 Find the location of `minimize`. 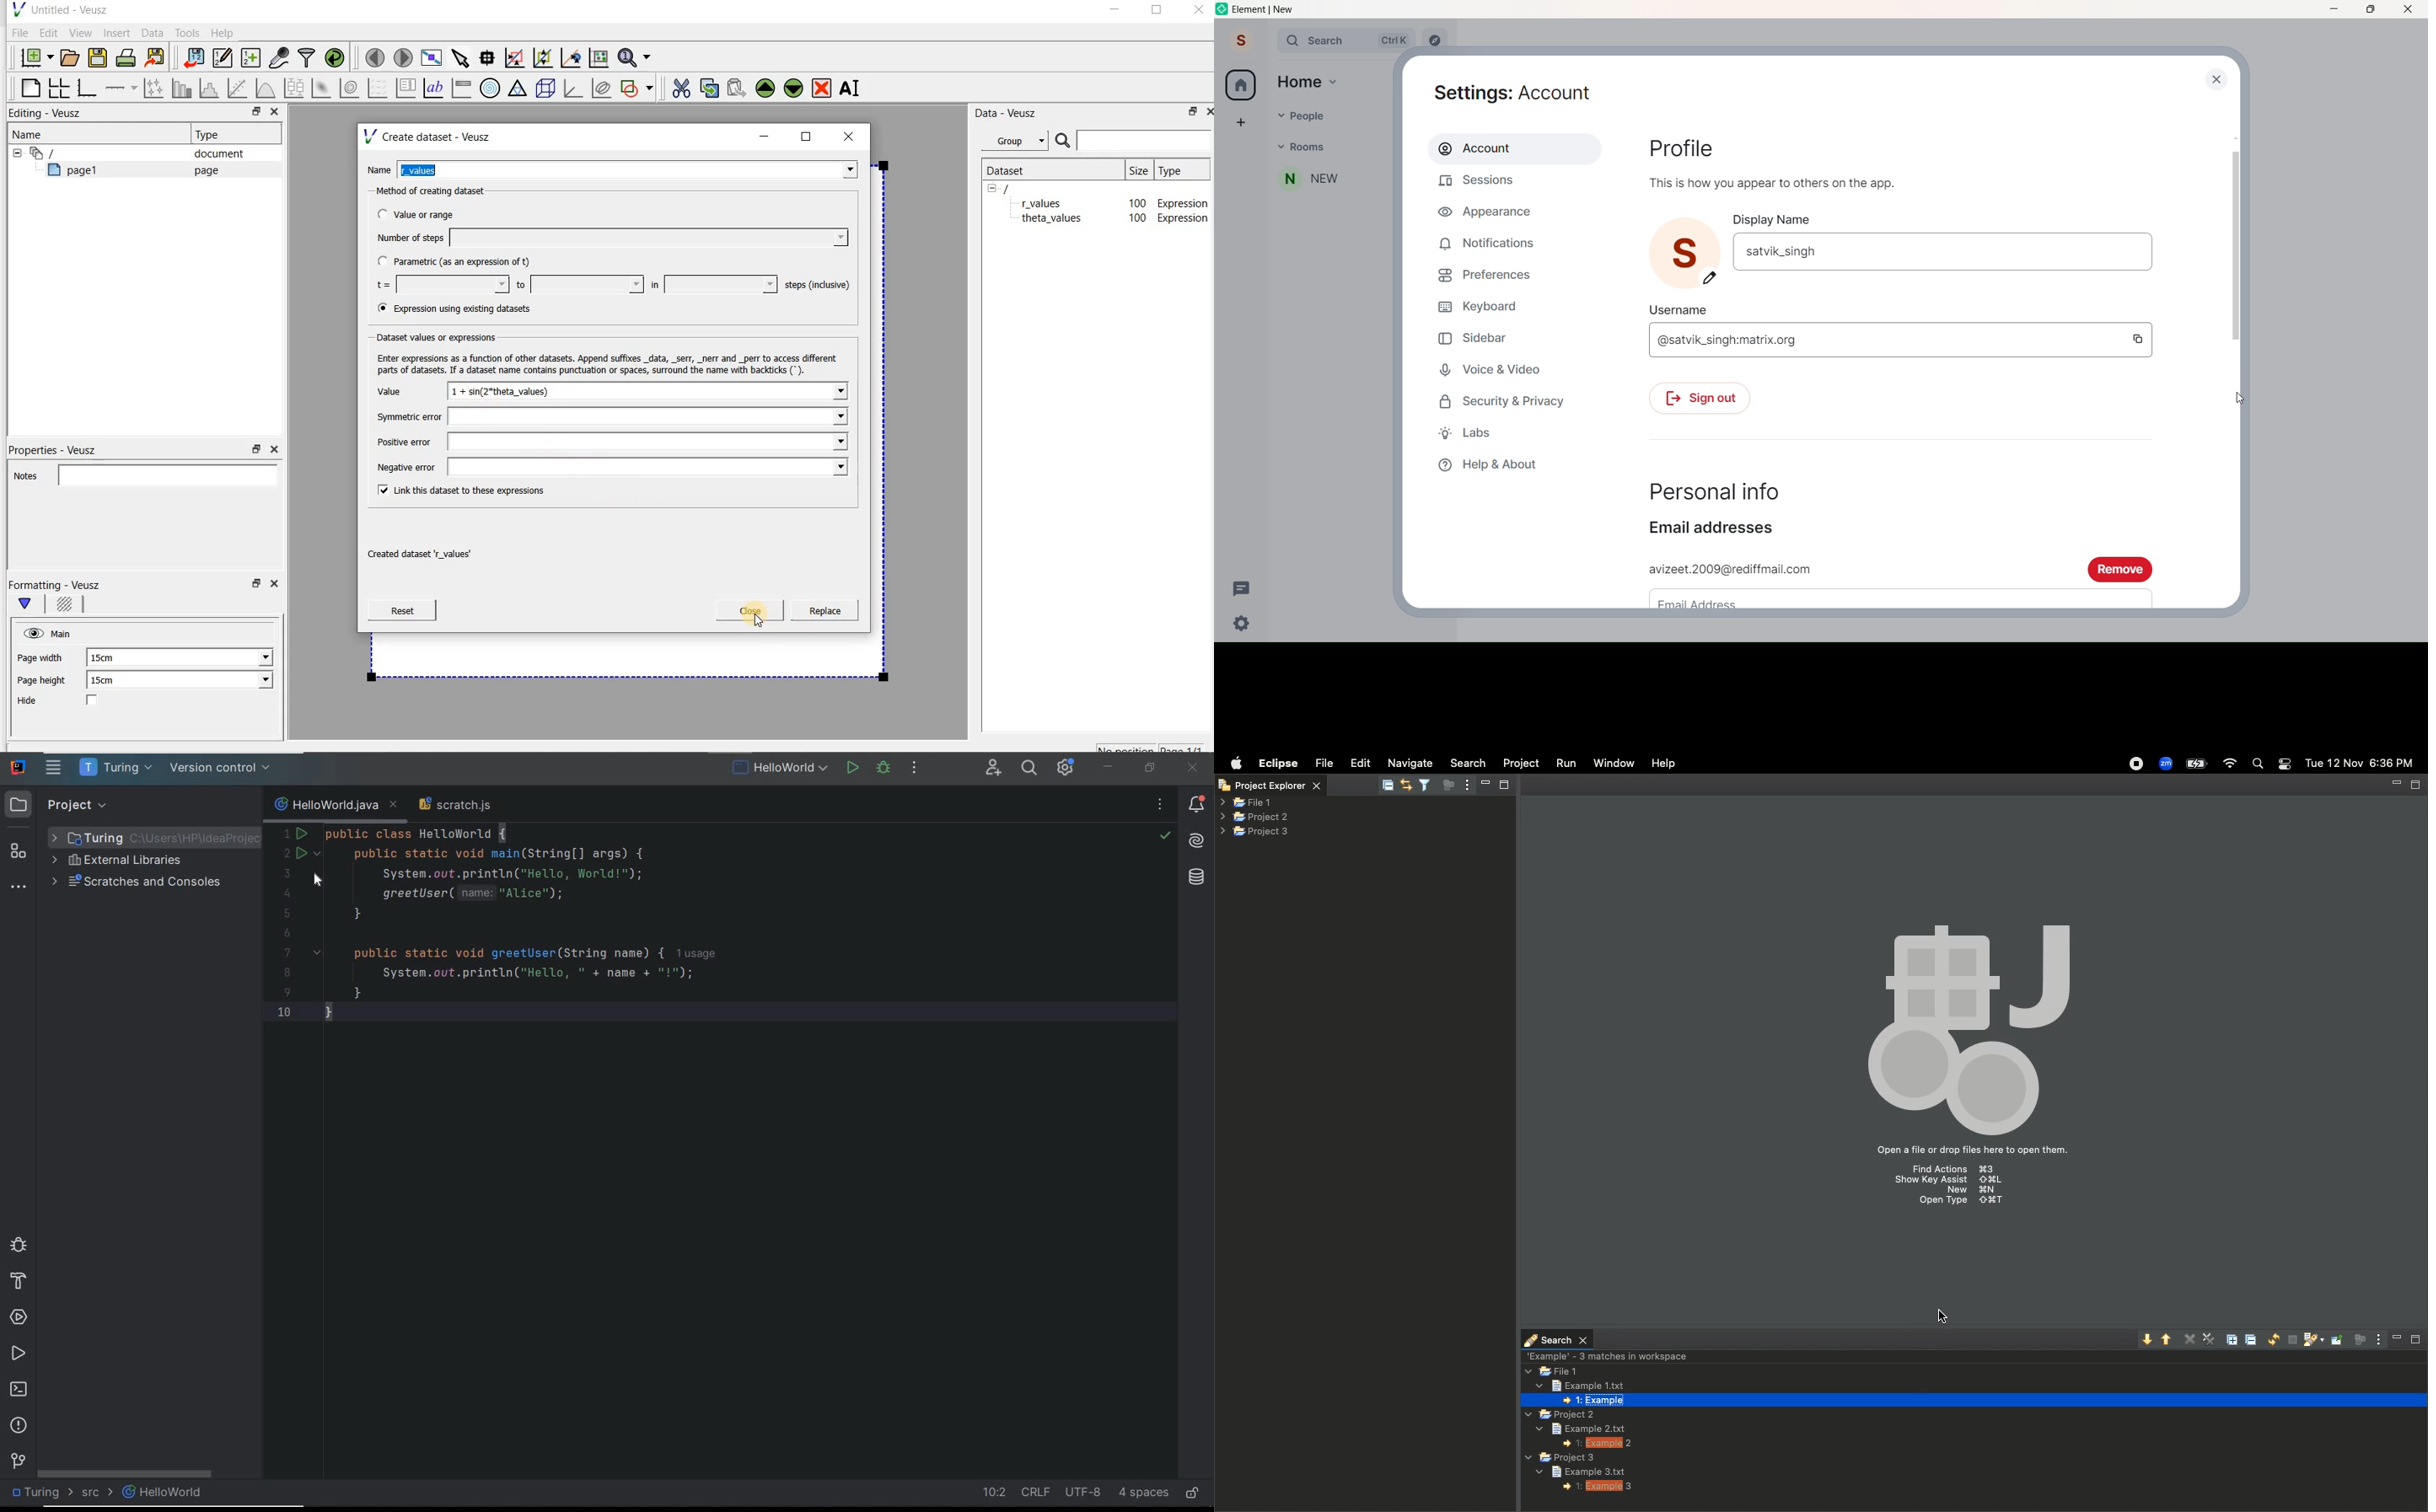

minimize is located at coordinates (1114, 12).